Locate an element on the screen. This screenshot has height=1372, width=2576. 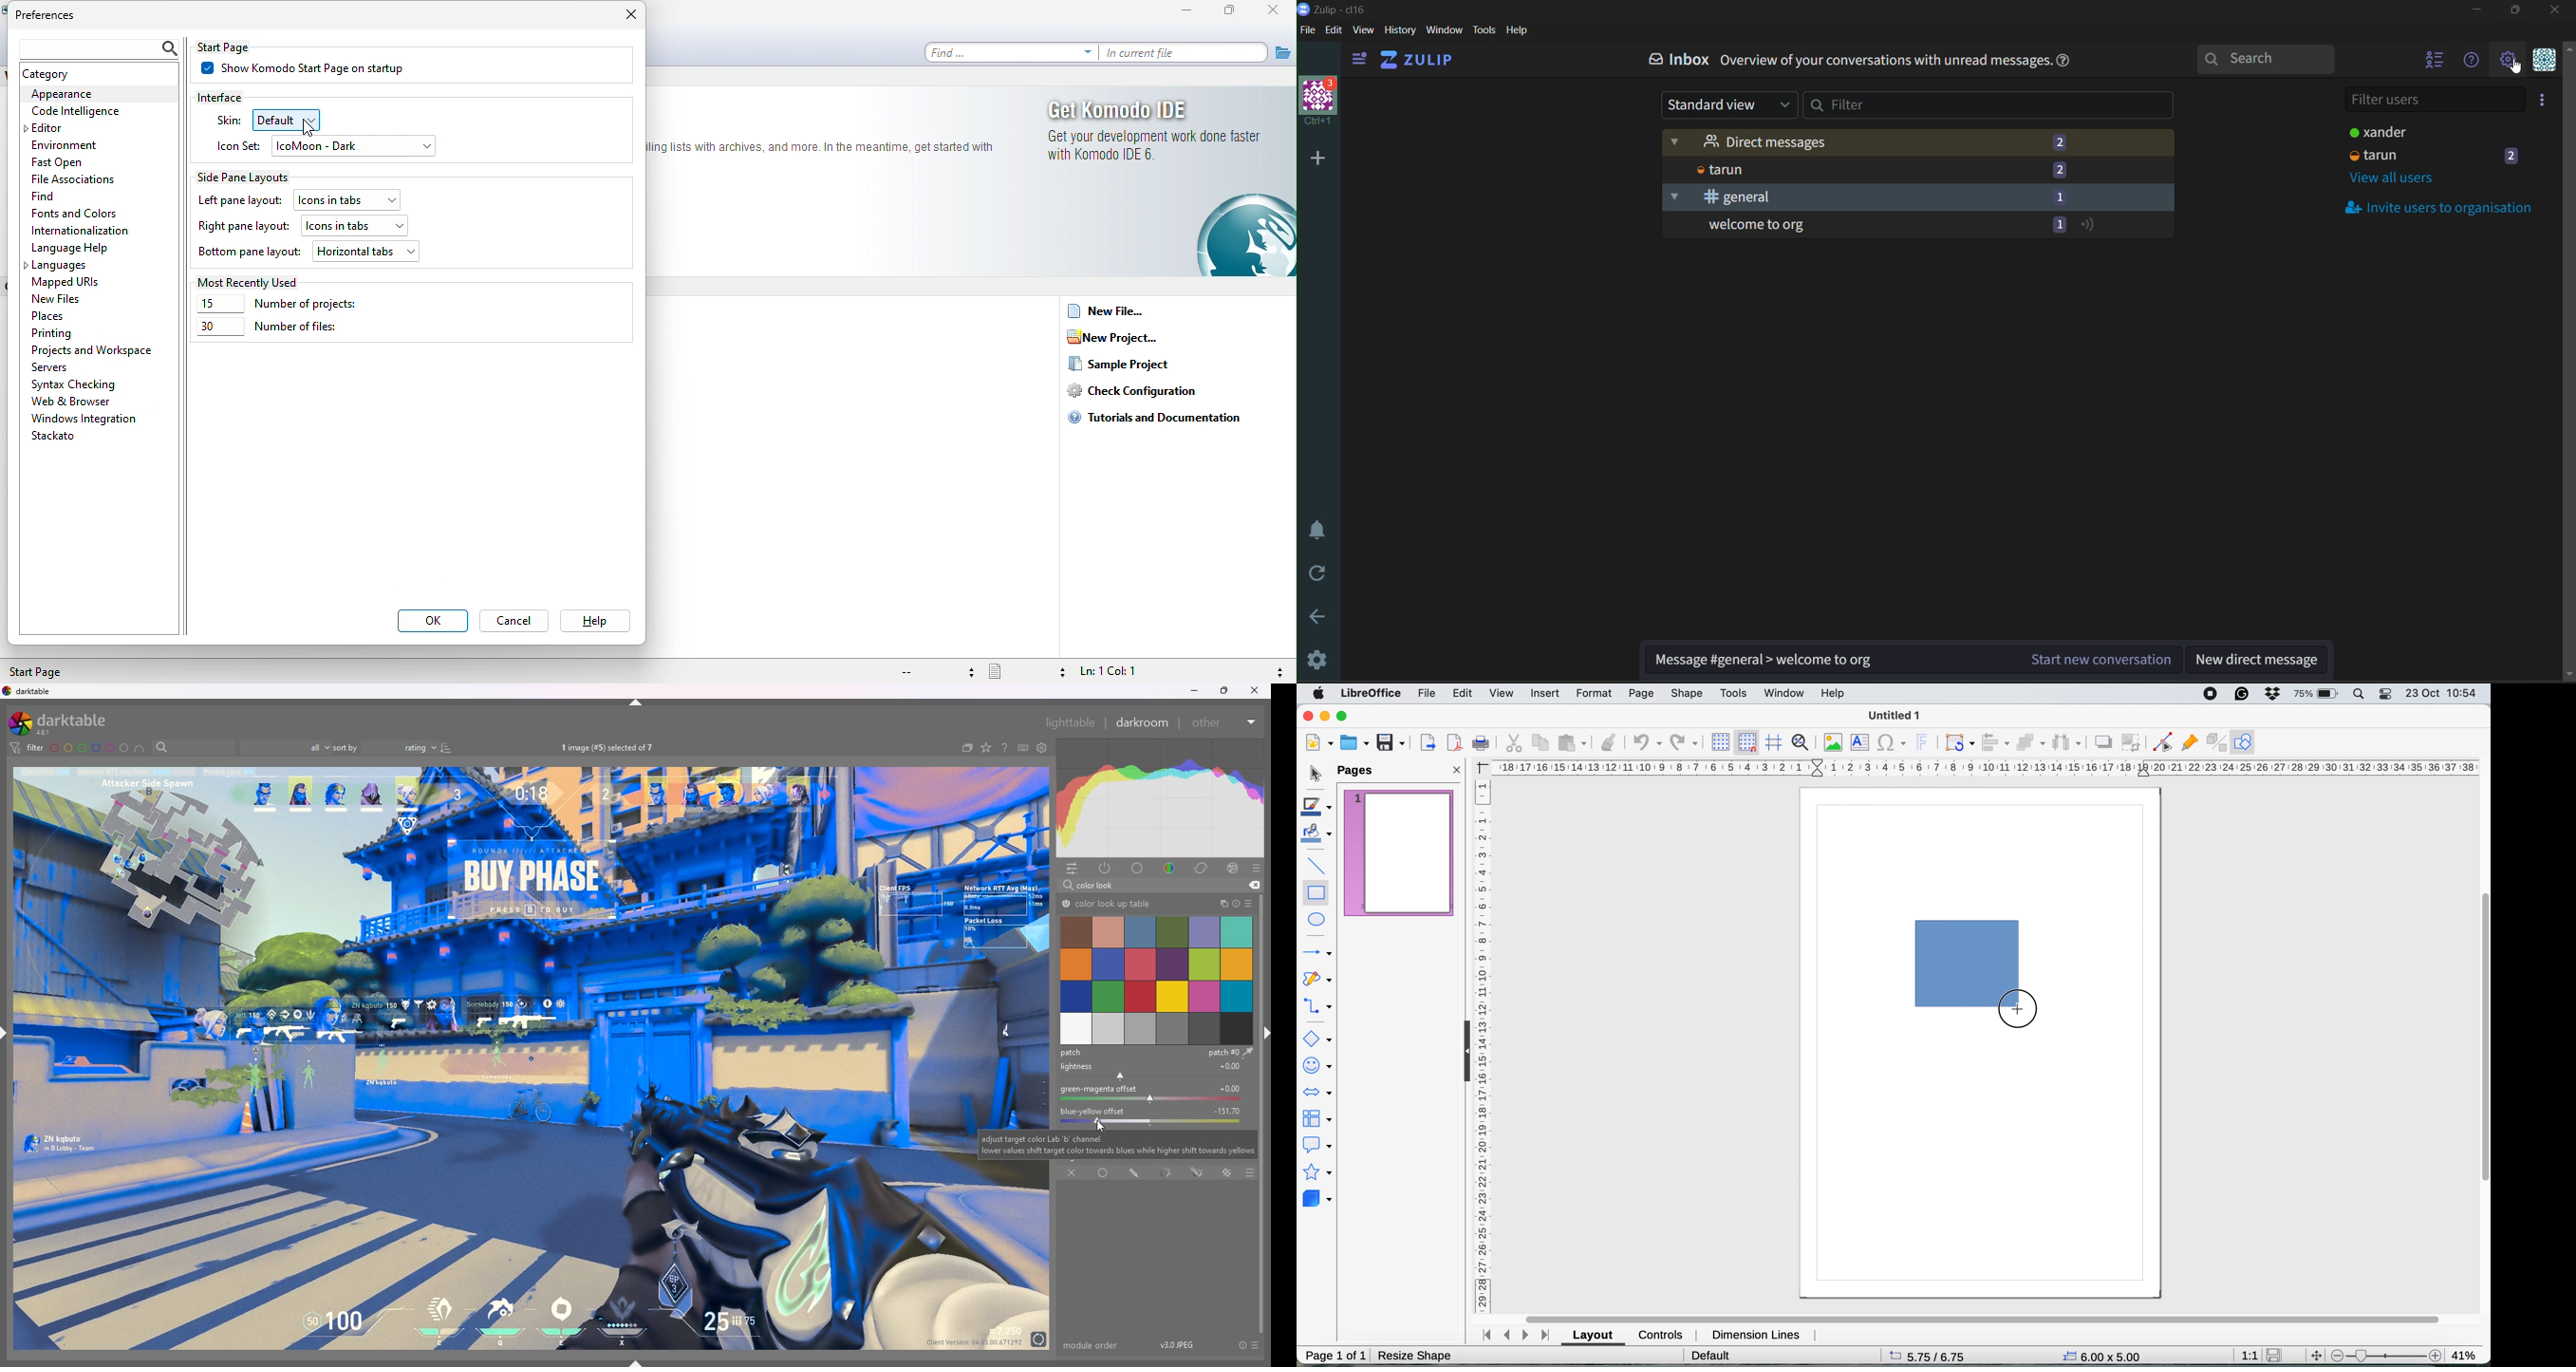
minimize is located at coordinates (1195, 690).